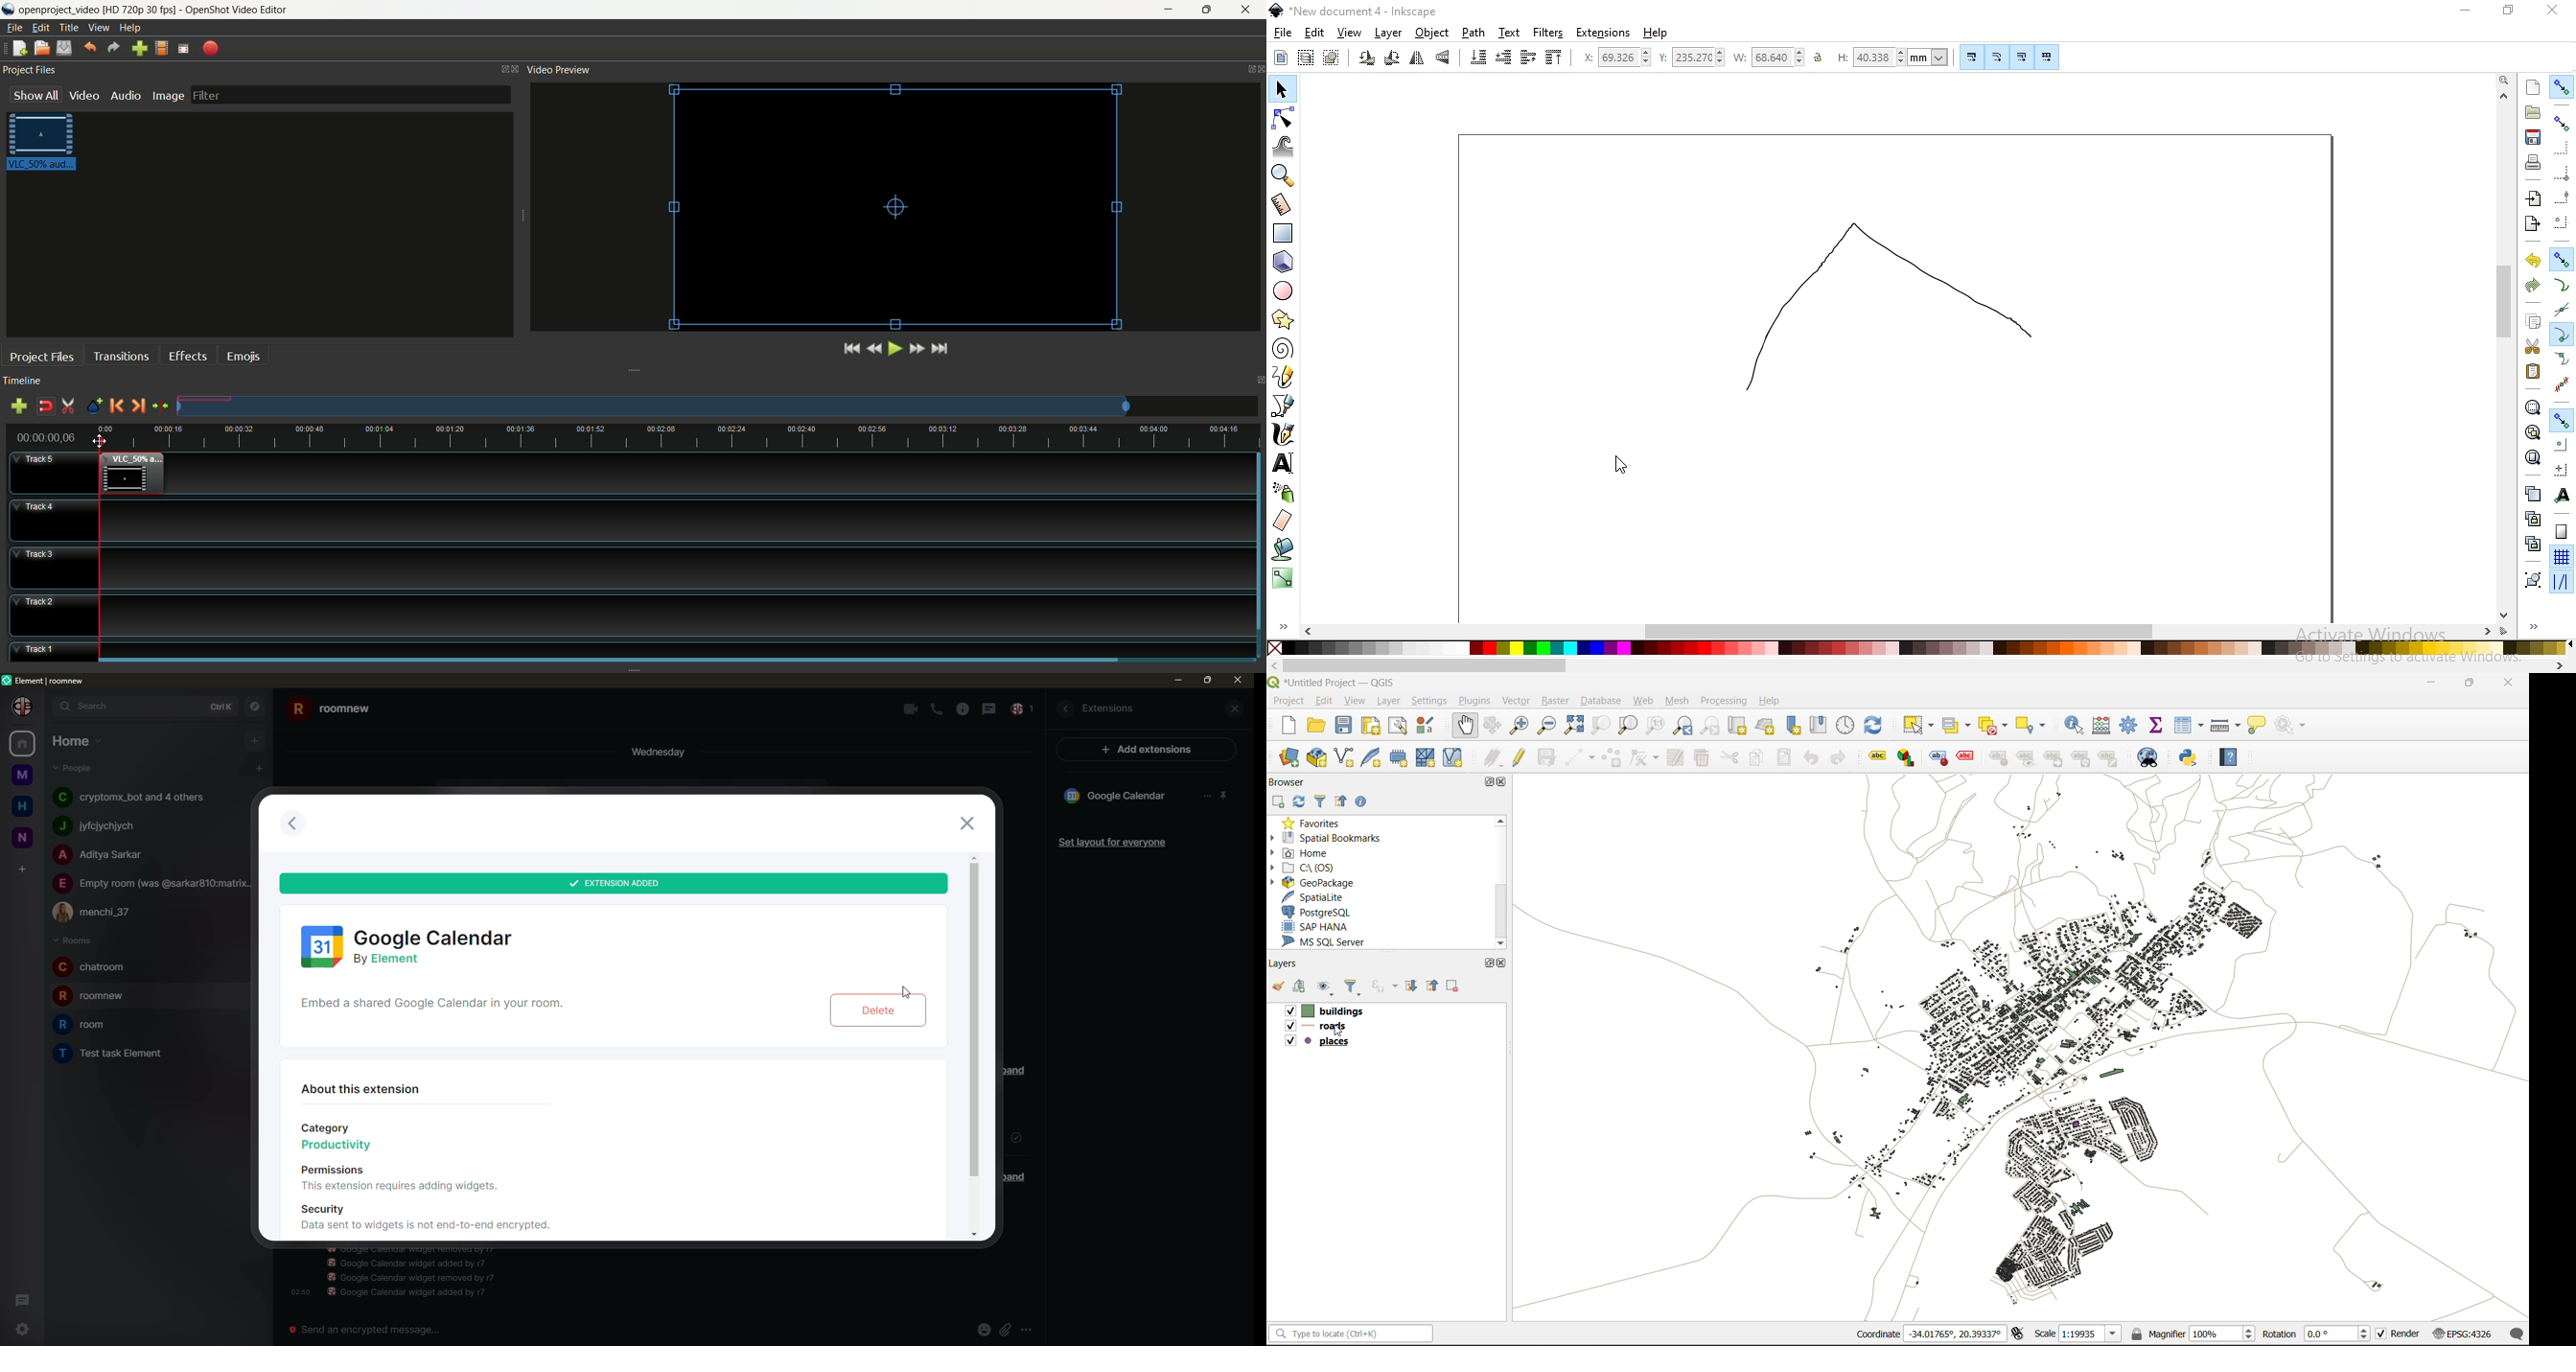  I want to click on paste, so click(2532, 371).